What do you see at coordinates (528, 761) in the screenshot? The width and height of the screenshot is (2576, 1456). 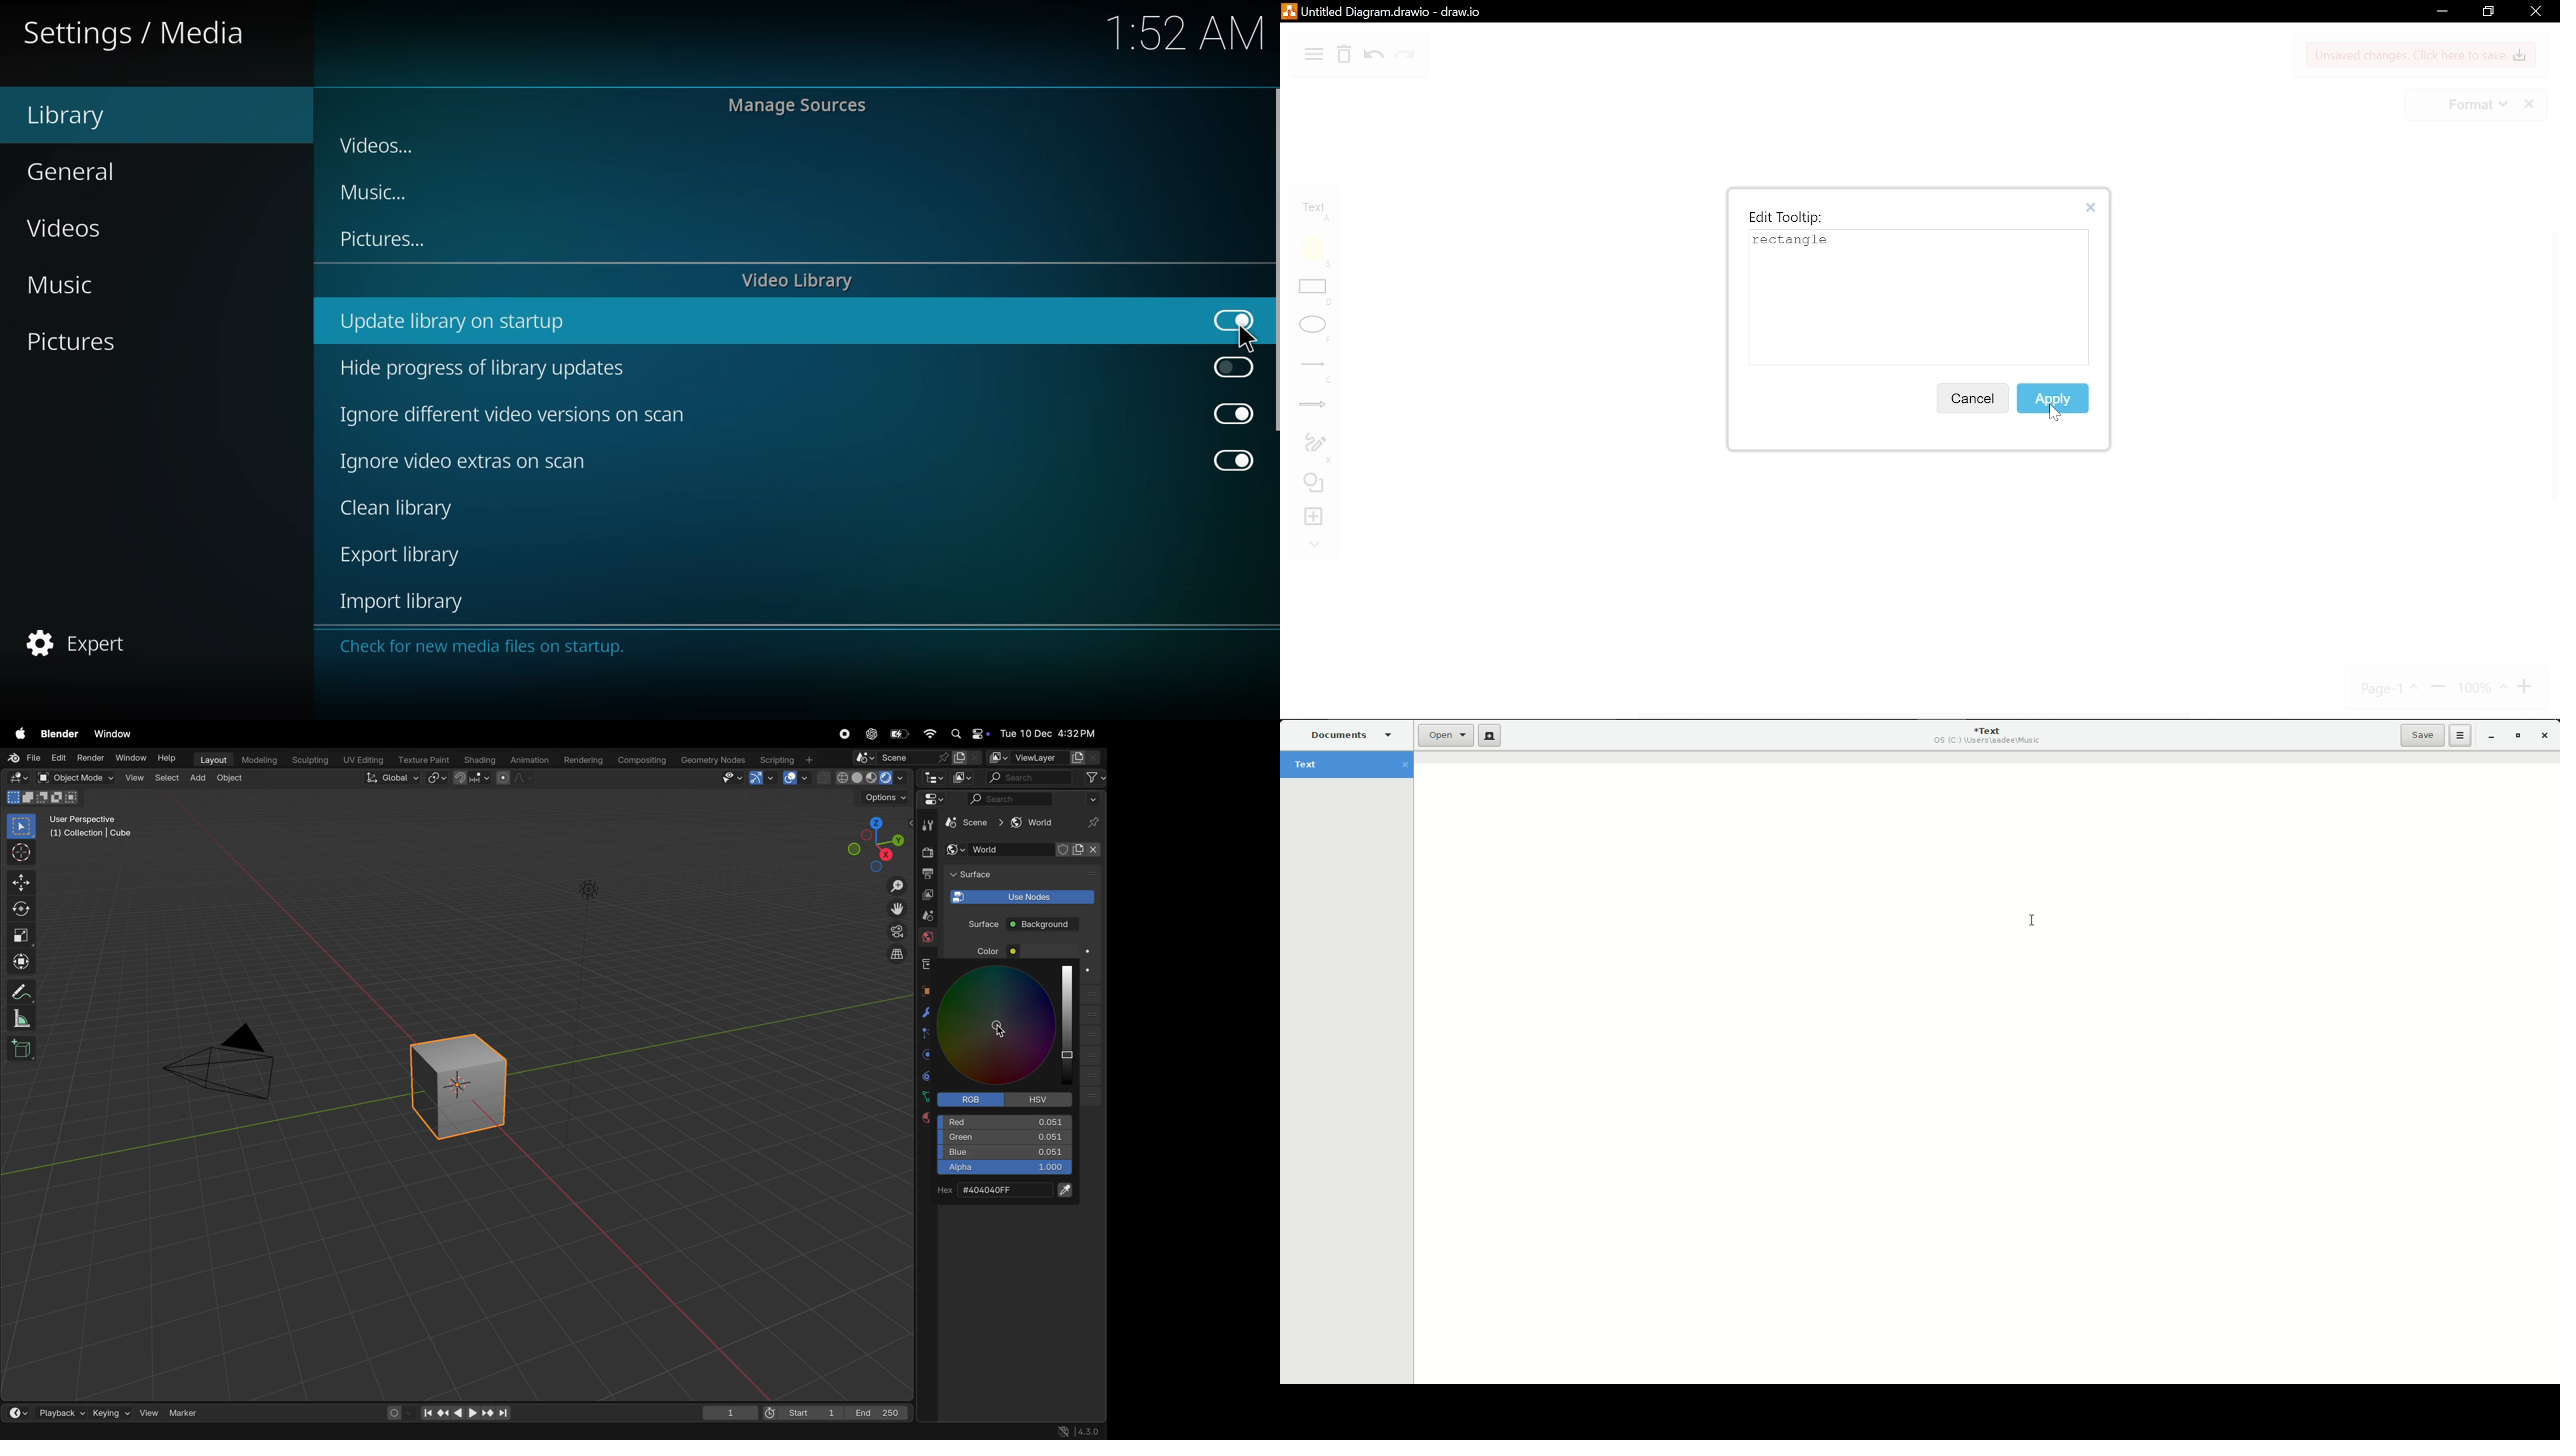 I see `Animation` at bounding box center [528, 761].